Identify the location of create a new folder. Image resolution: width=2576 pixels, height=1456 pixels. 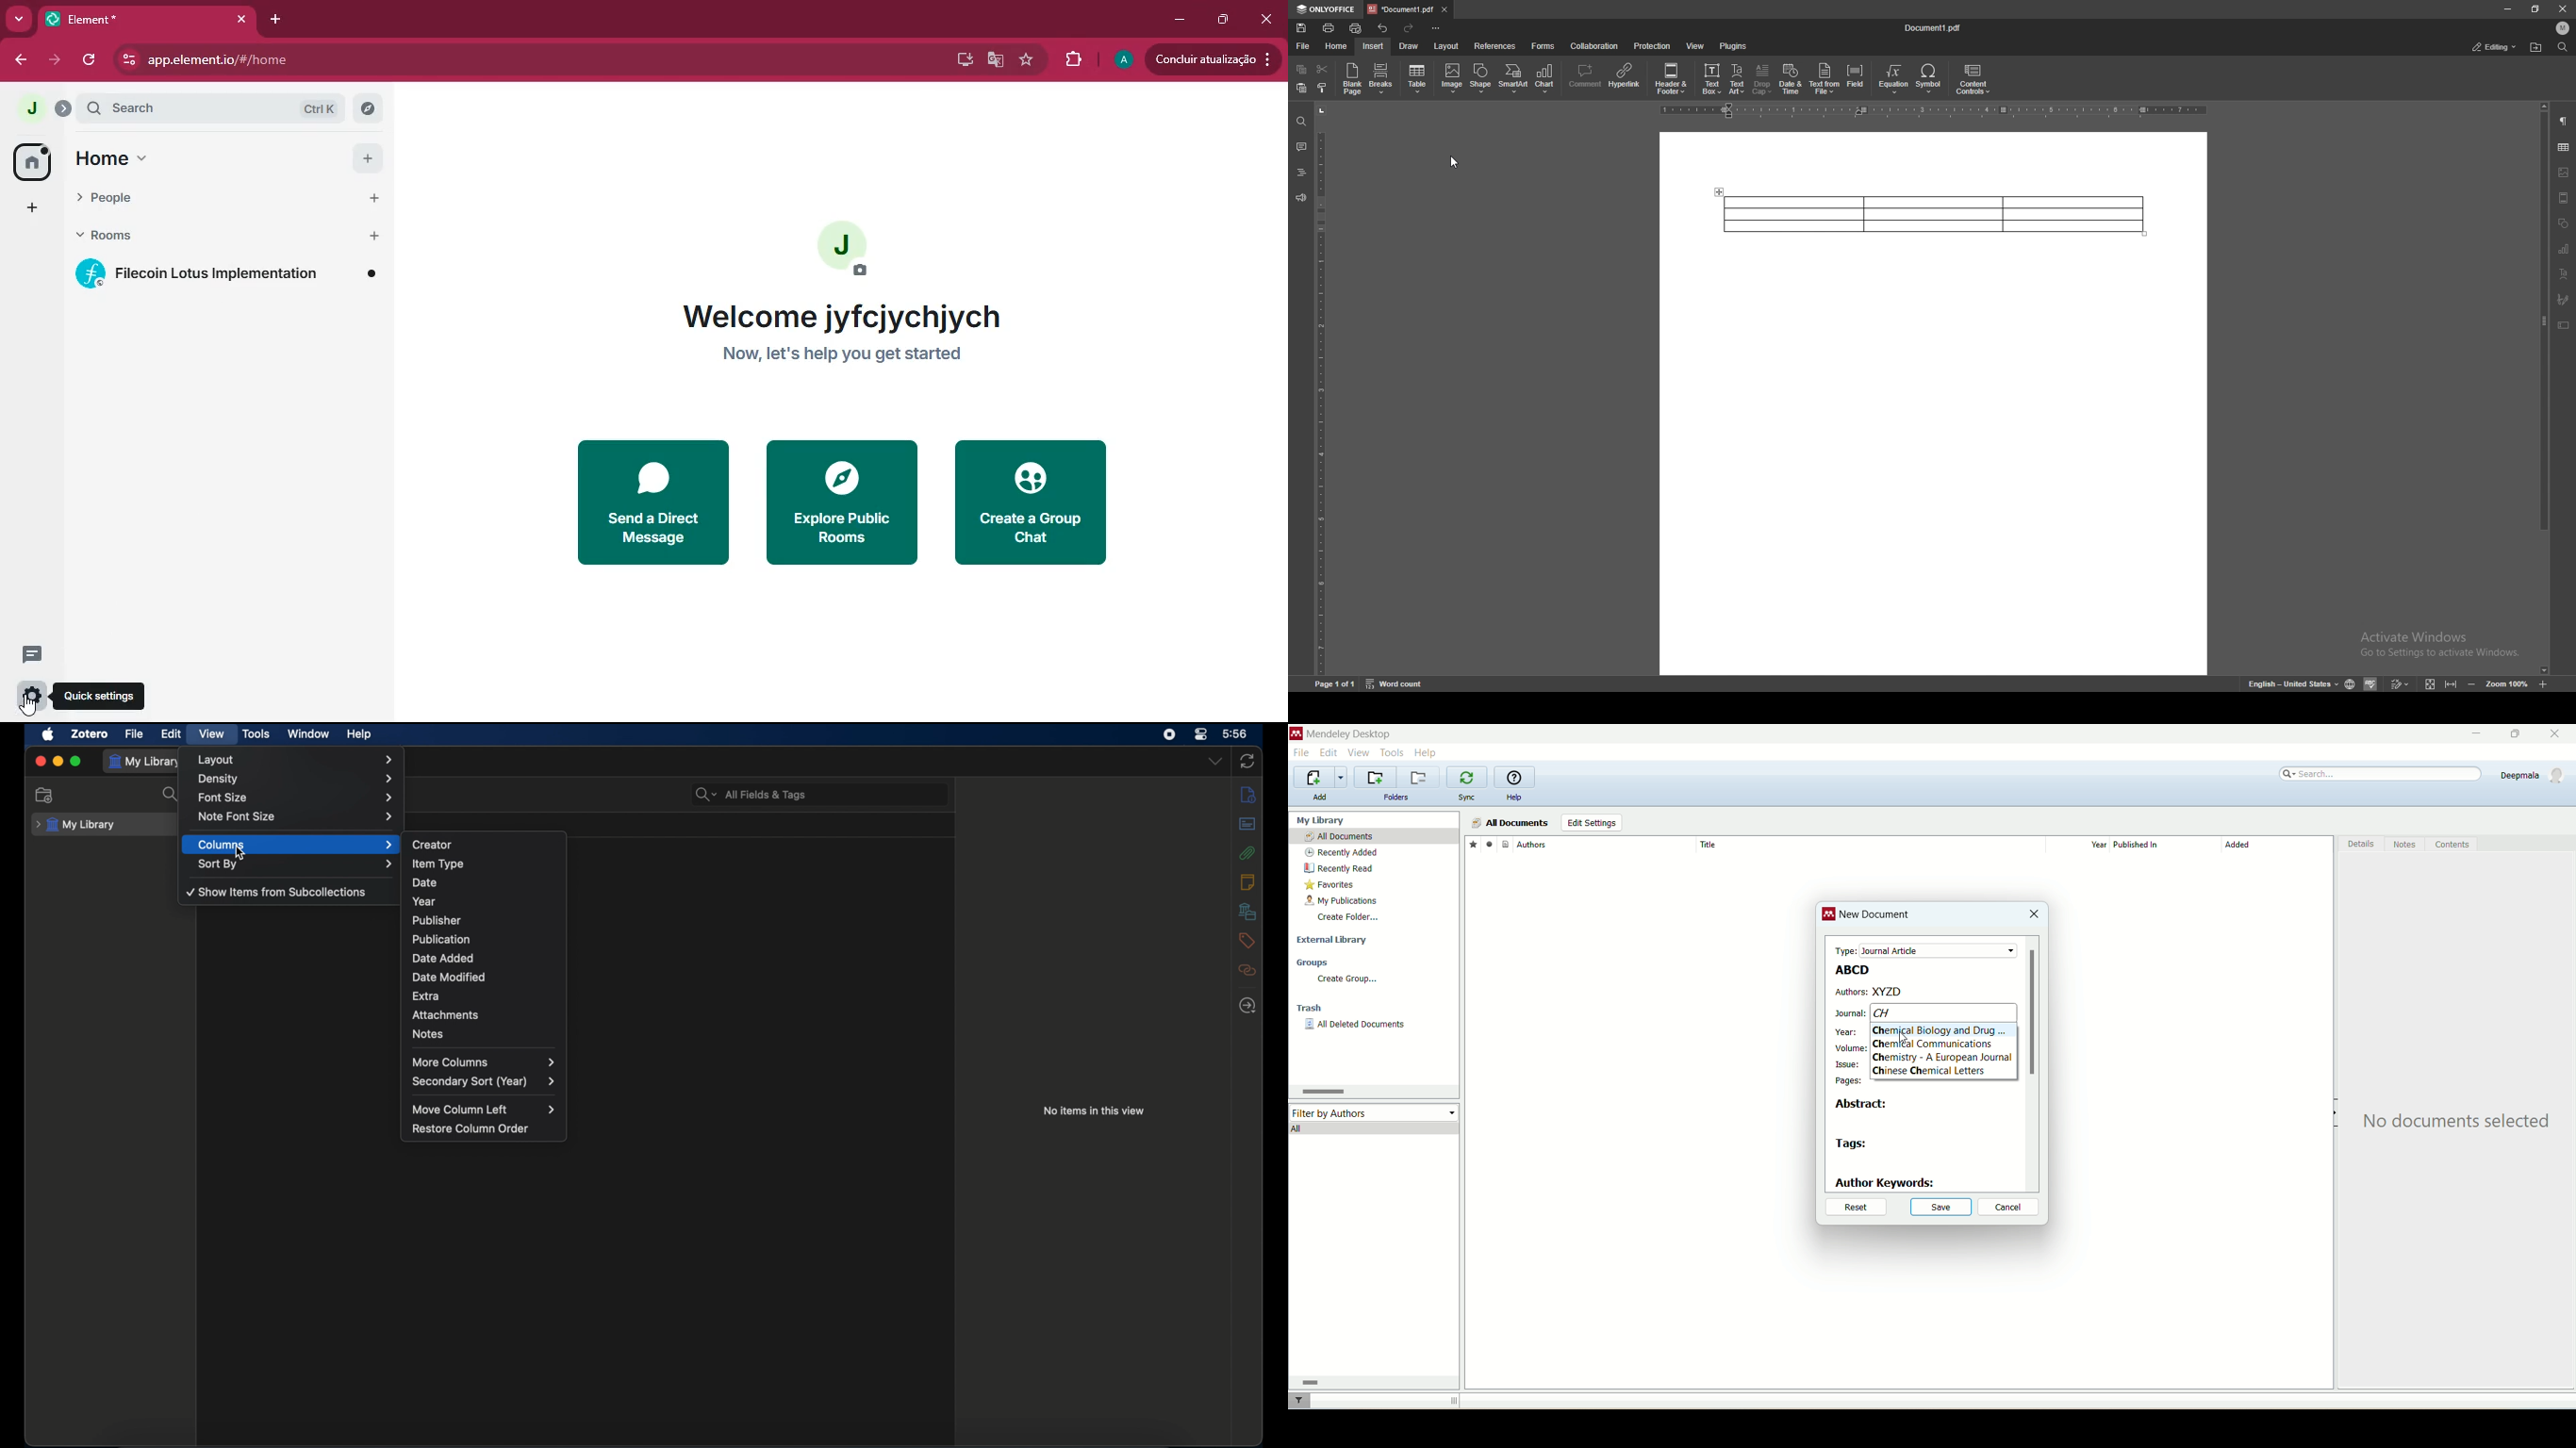
(1375, 778).